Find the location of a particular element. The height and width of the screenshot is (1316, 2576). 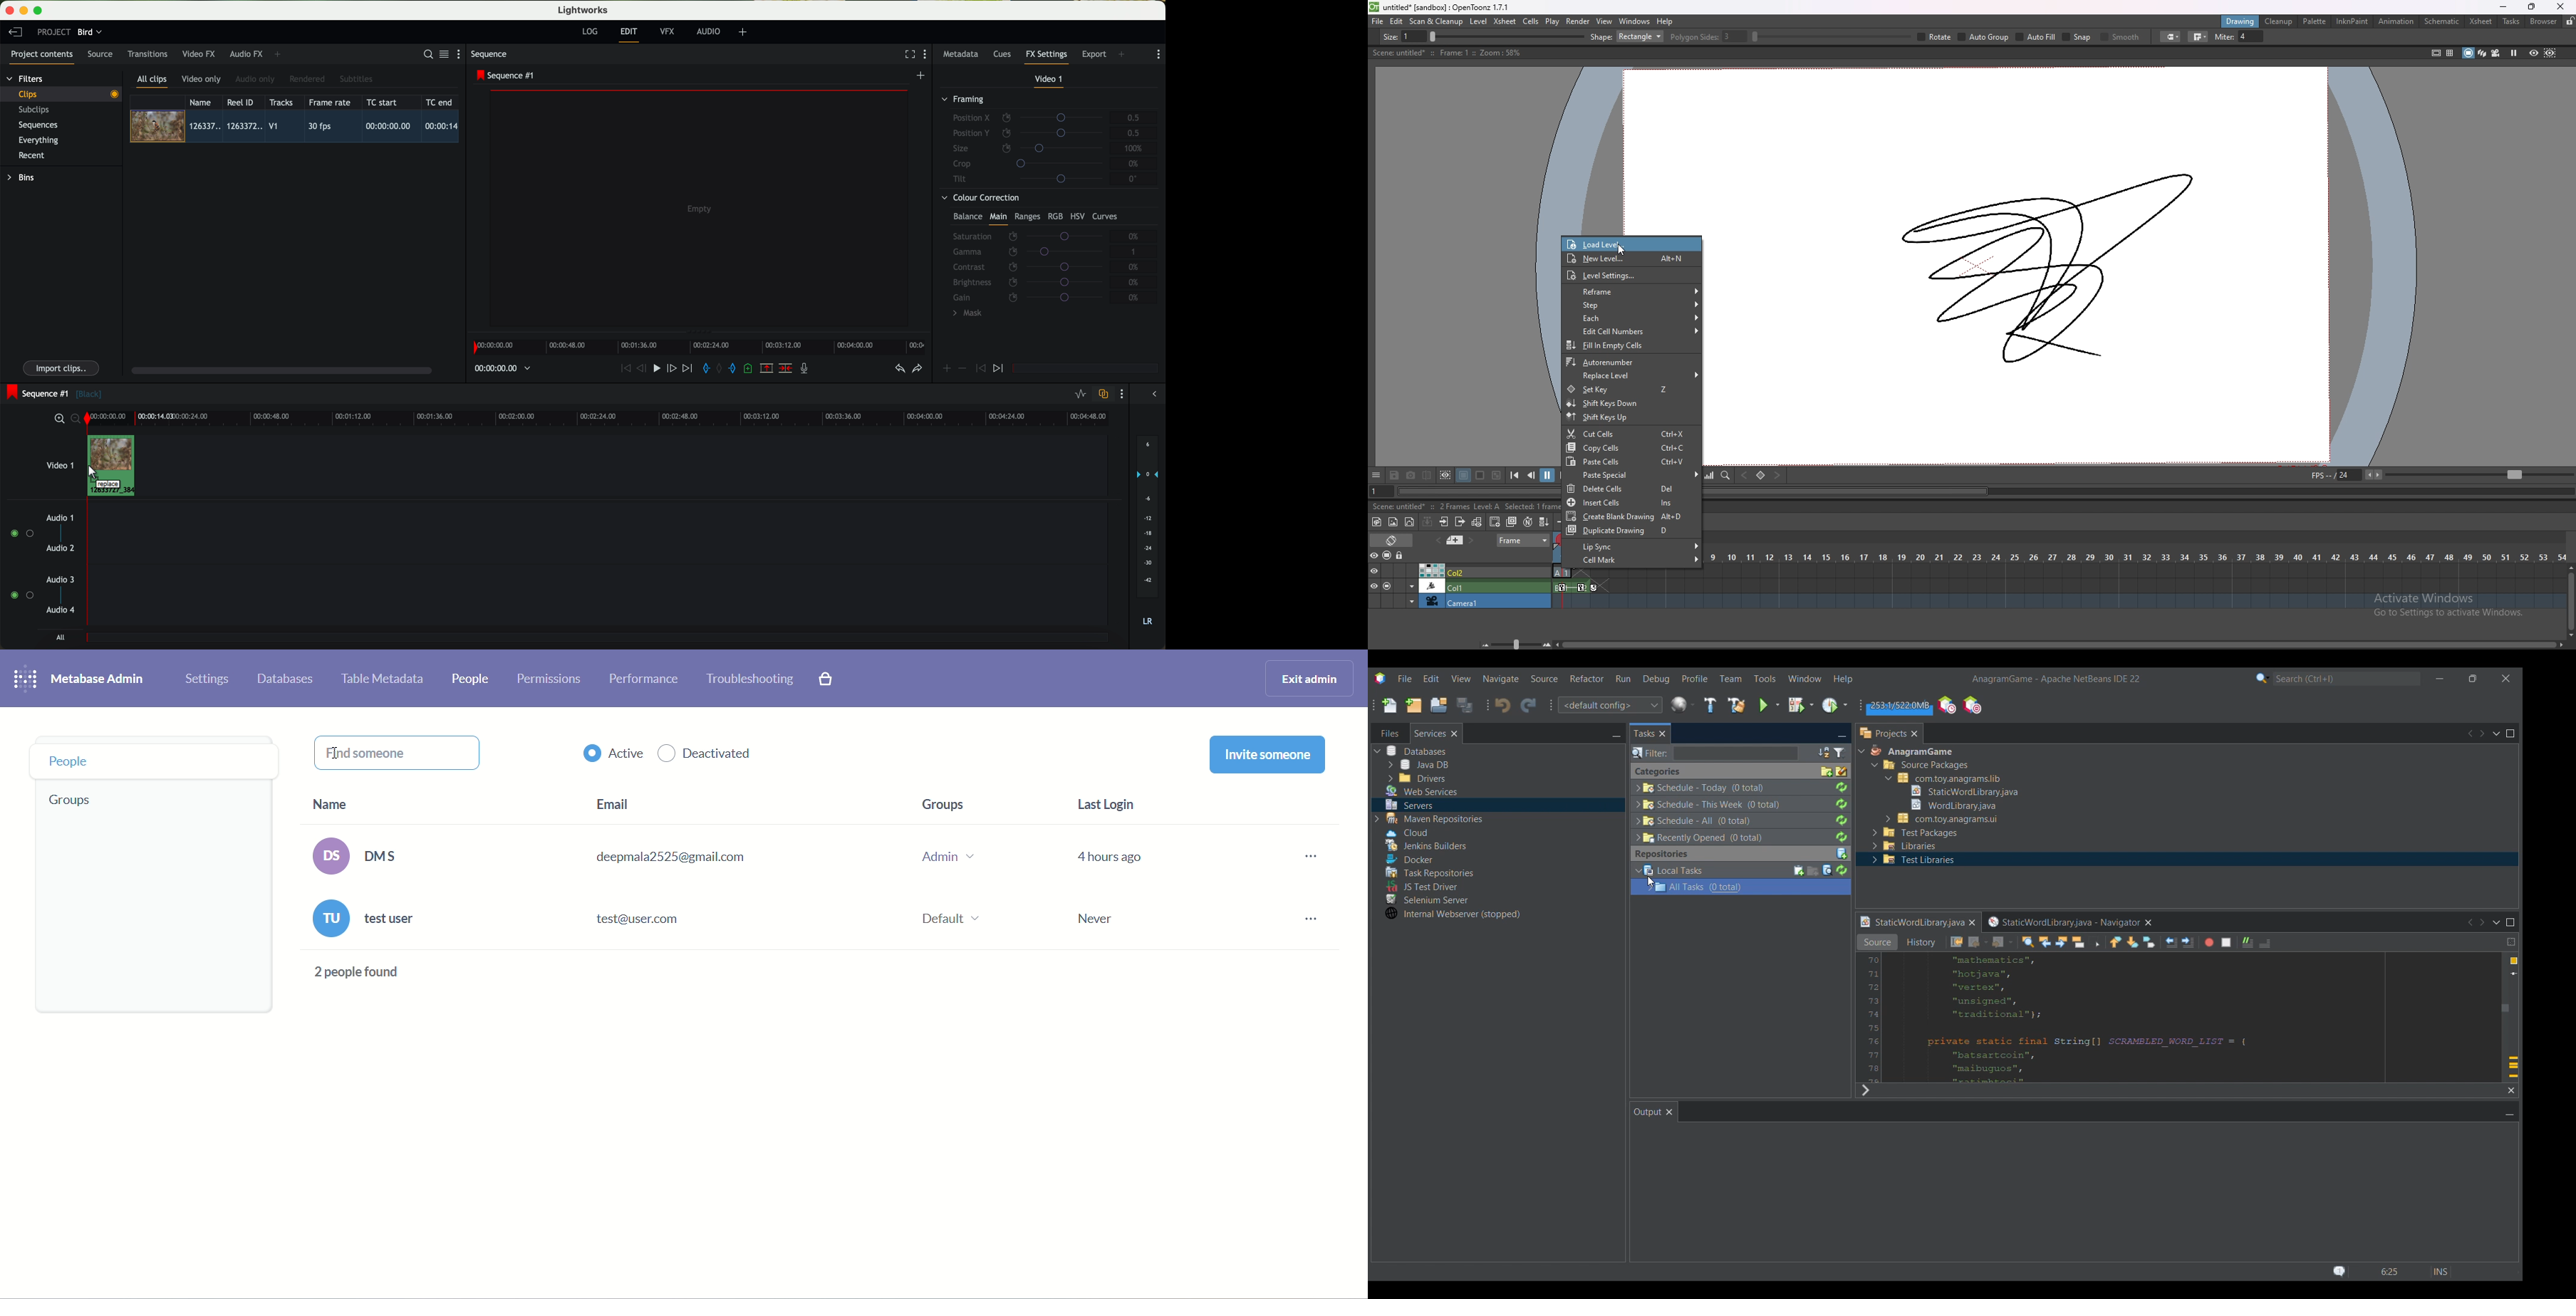

framing is located at coordinates (963, 100).